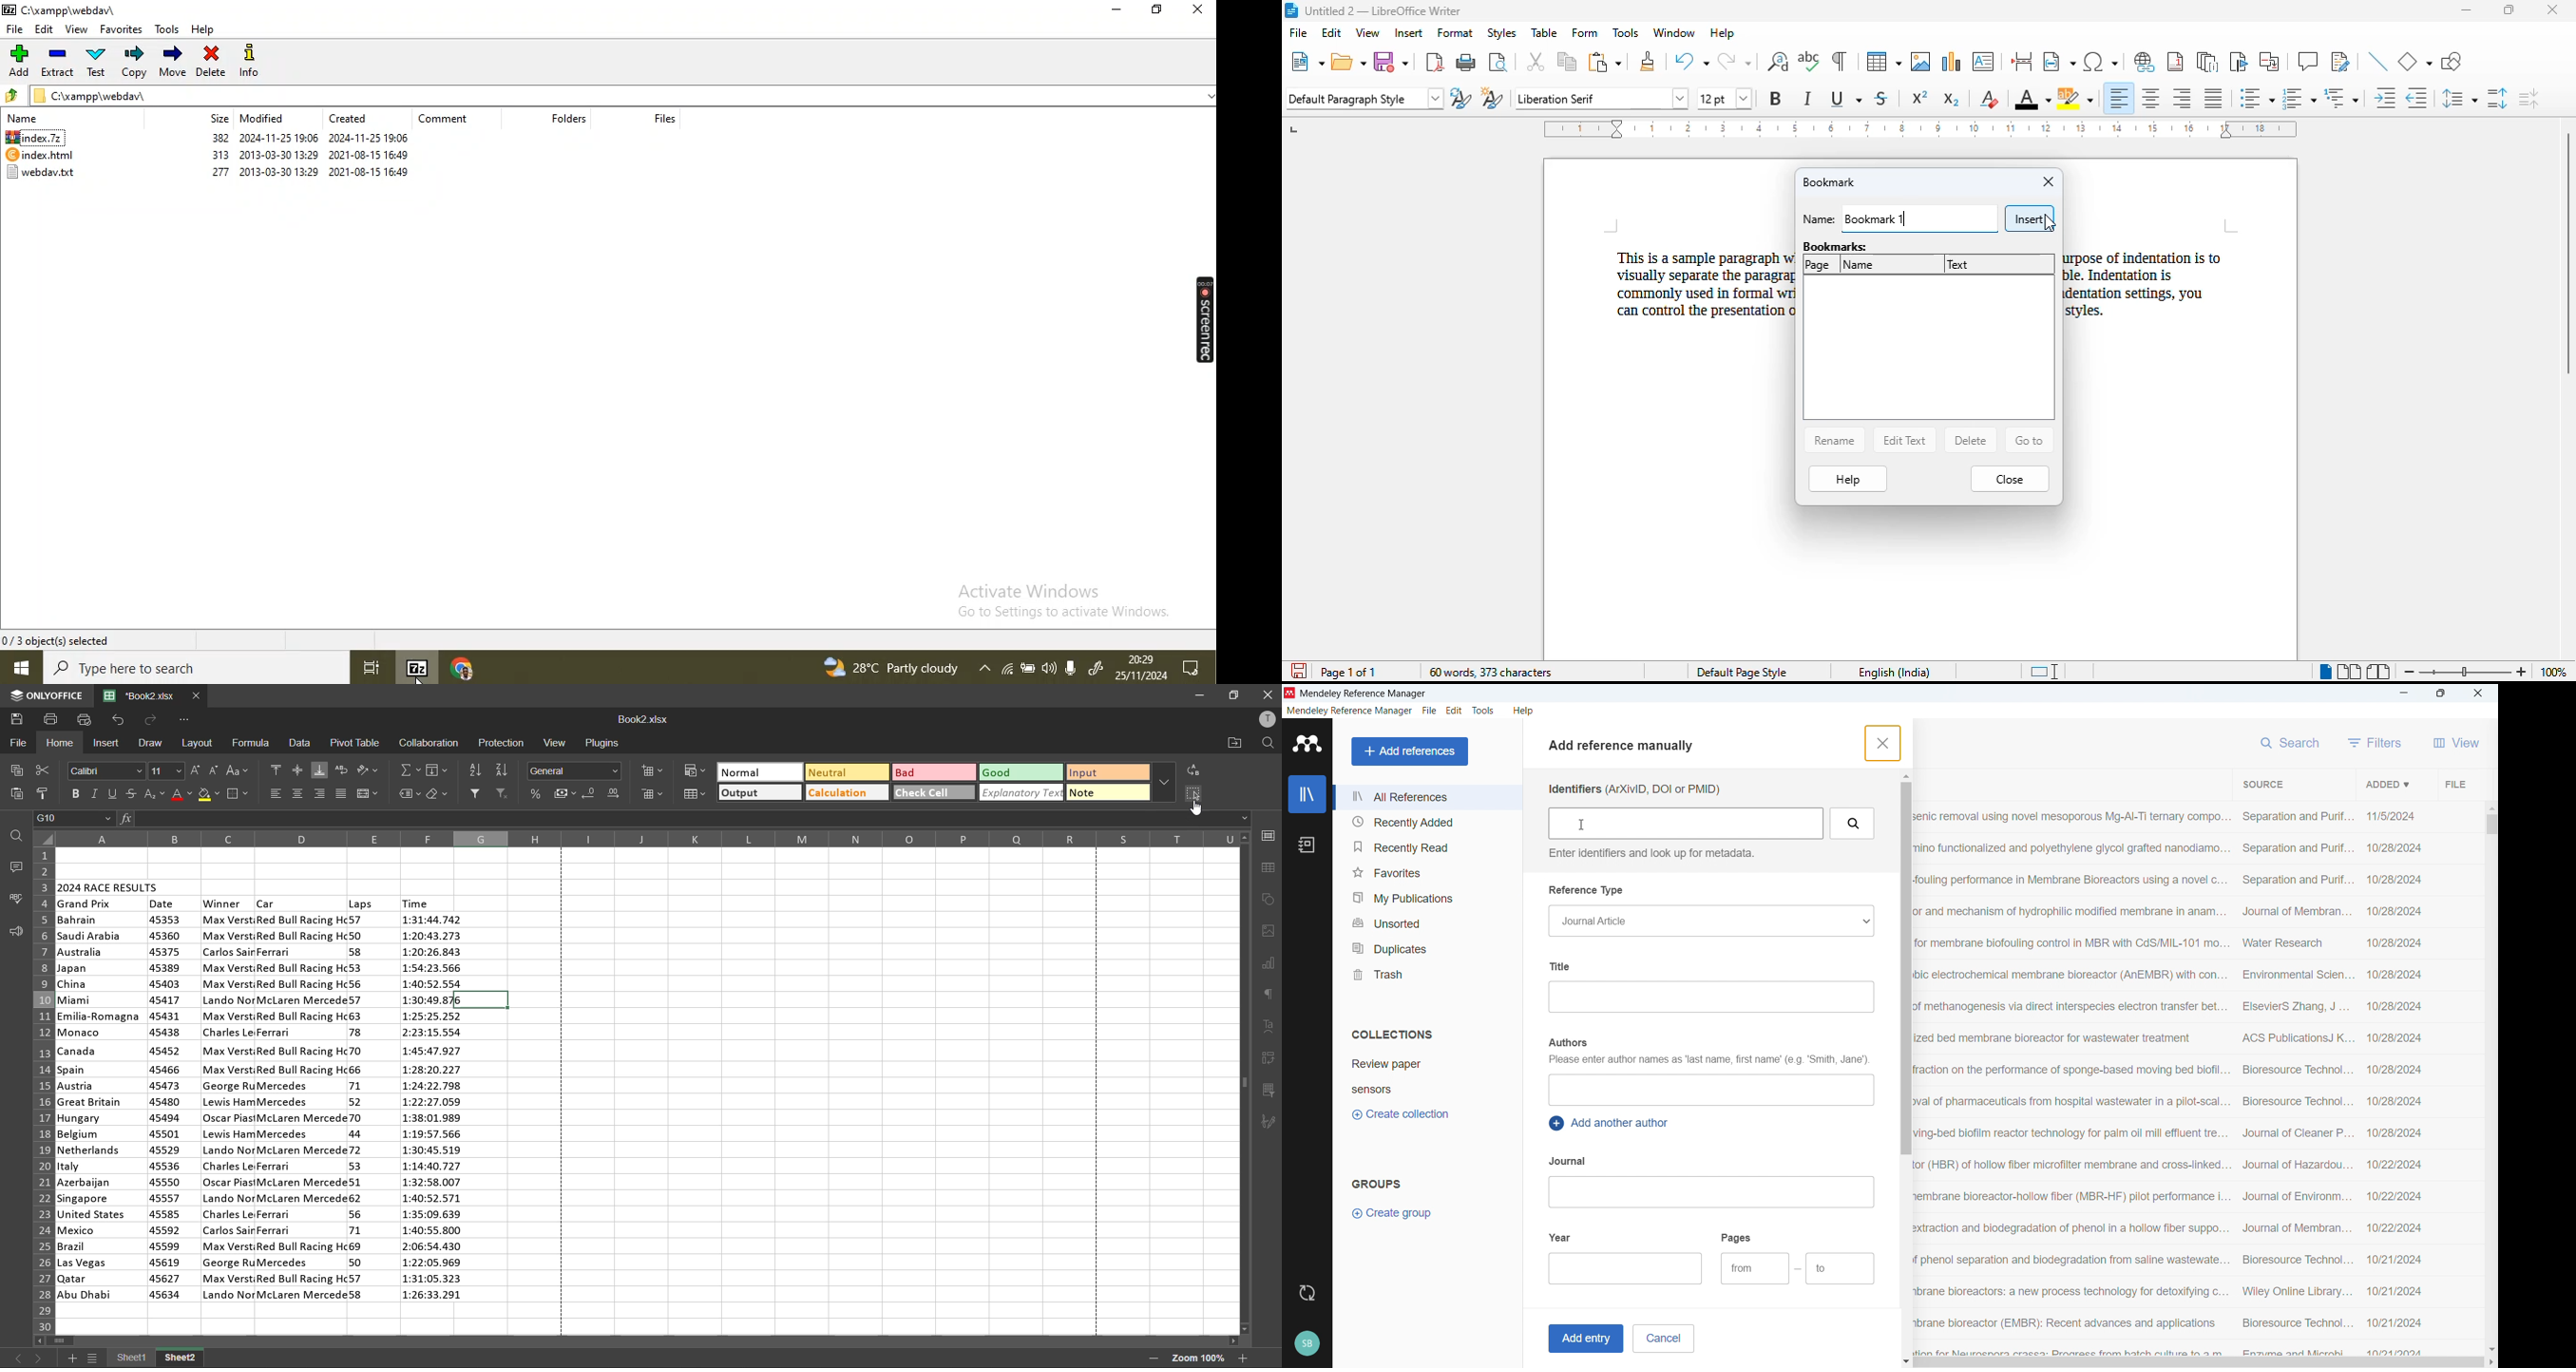  I want to click on rename, so click(1834, 440).